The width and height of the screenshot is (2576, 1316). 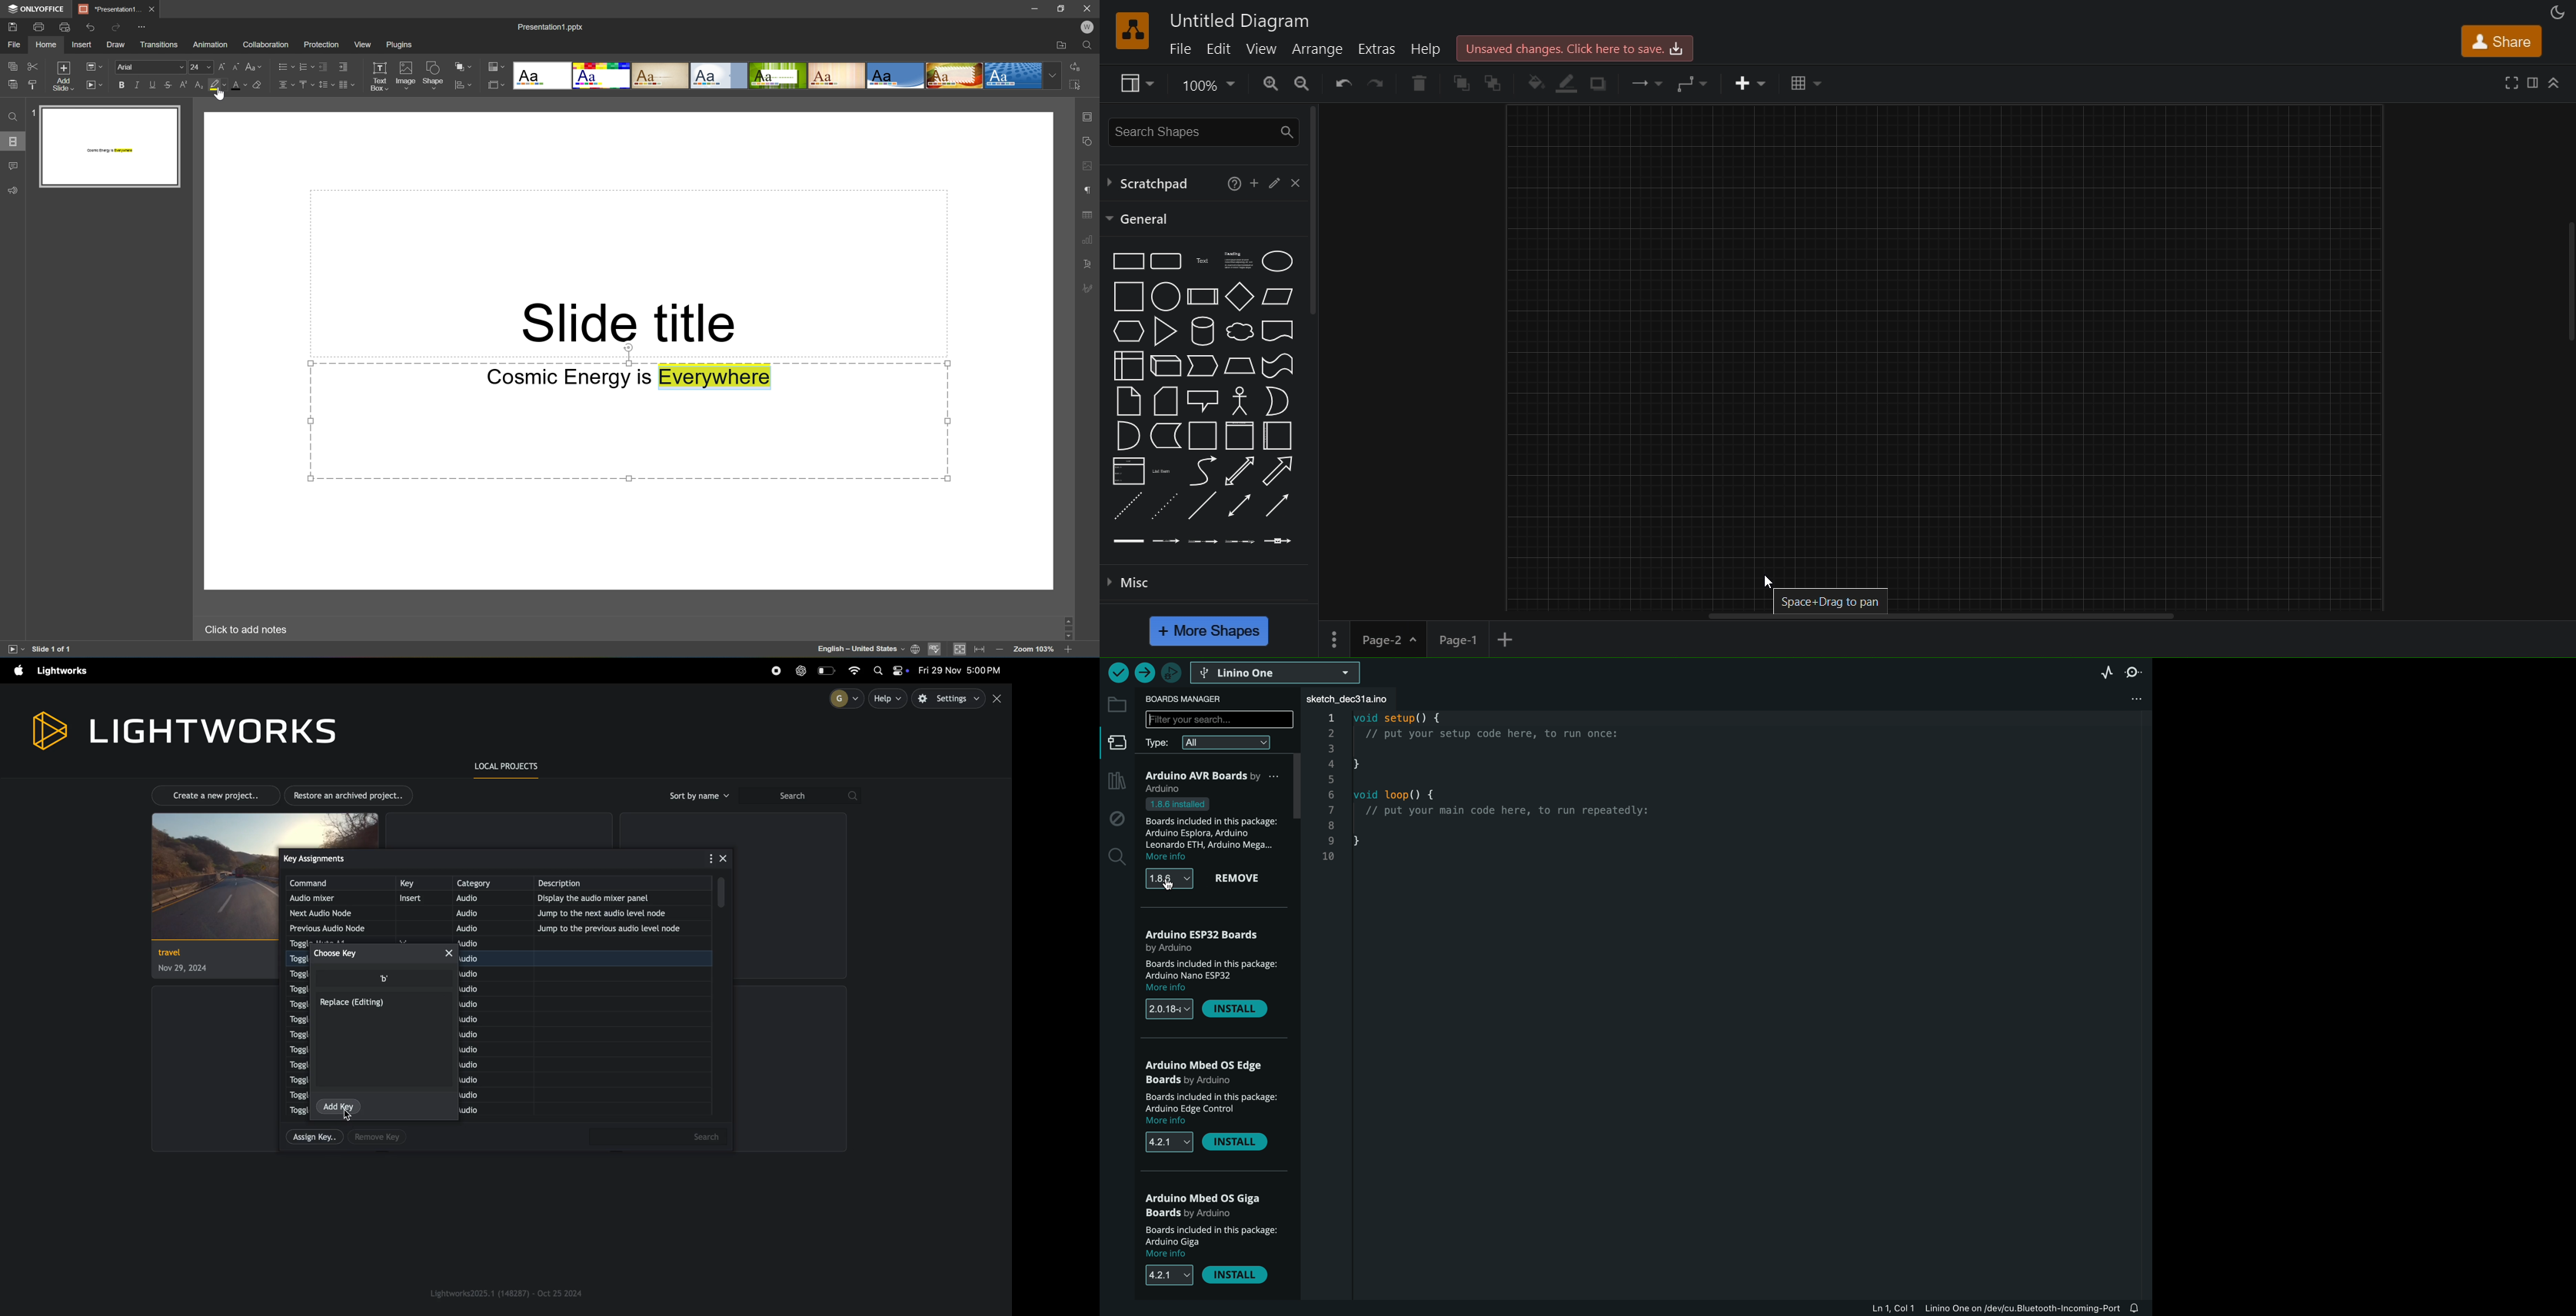 I want to click on page 1, so click(x=1459, y=639).